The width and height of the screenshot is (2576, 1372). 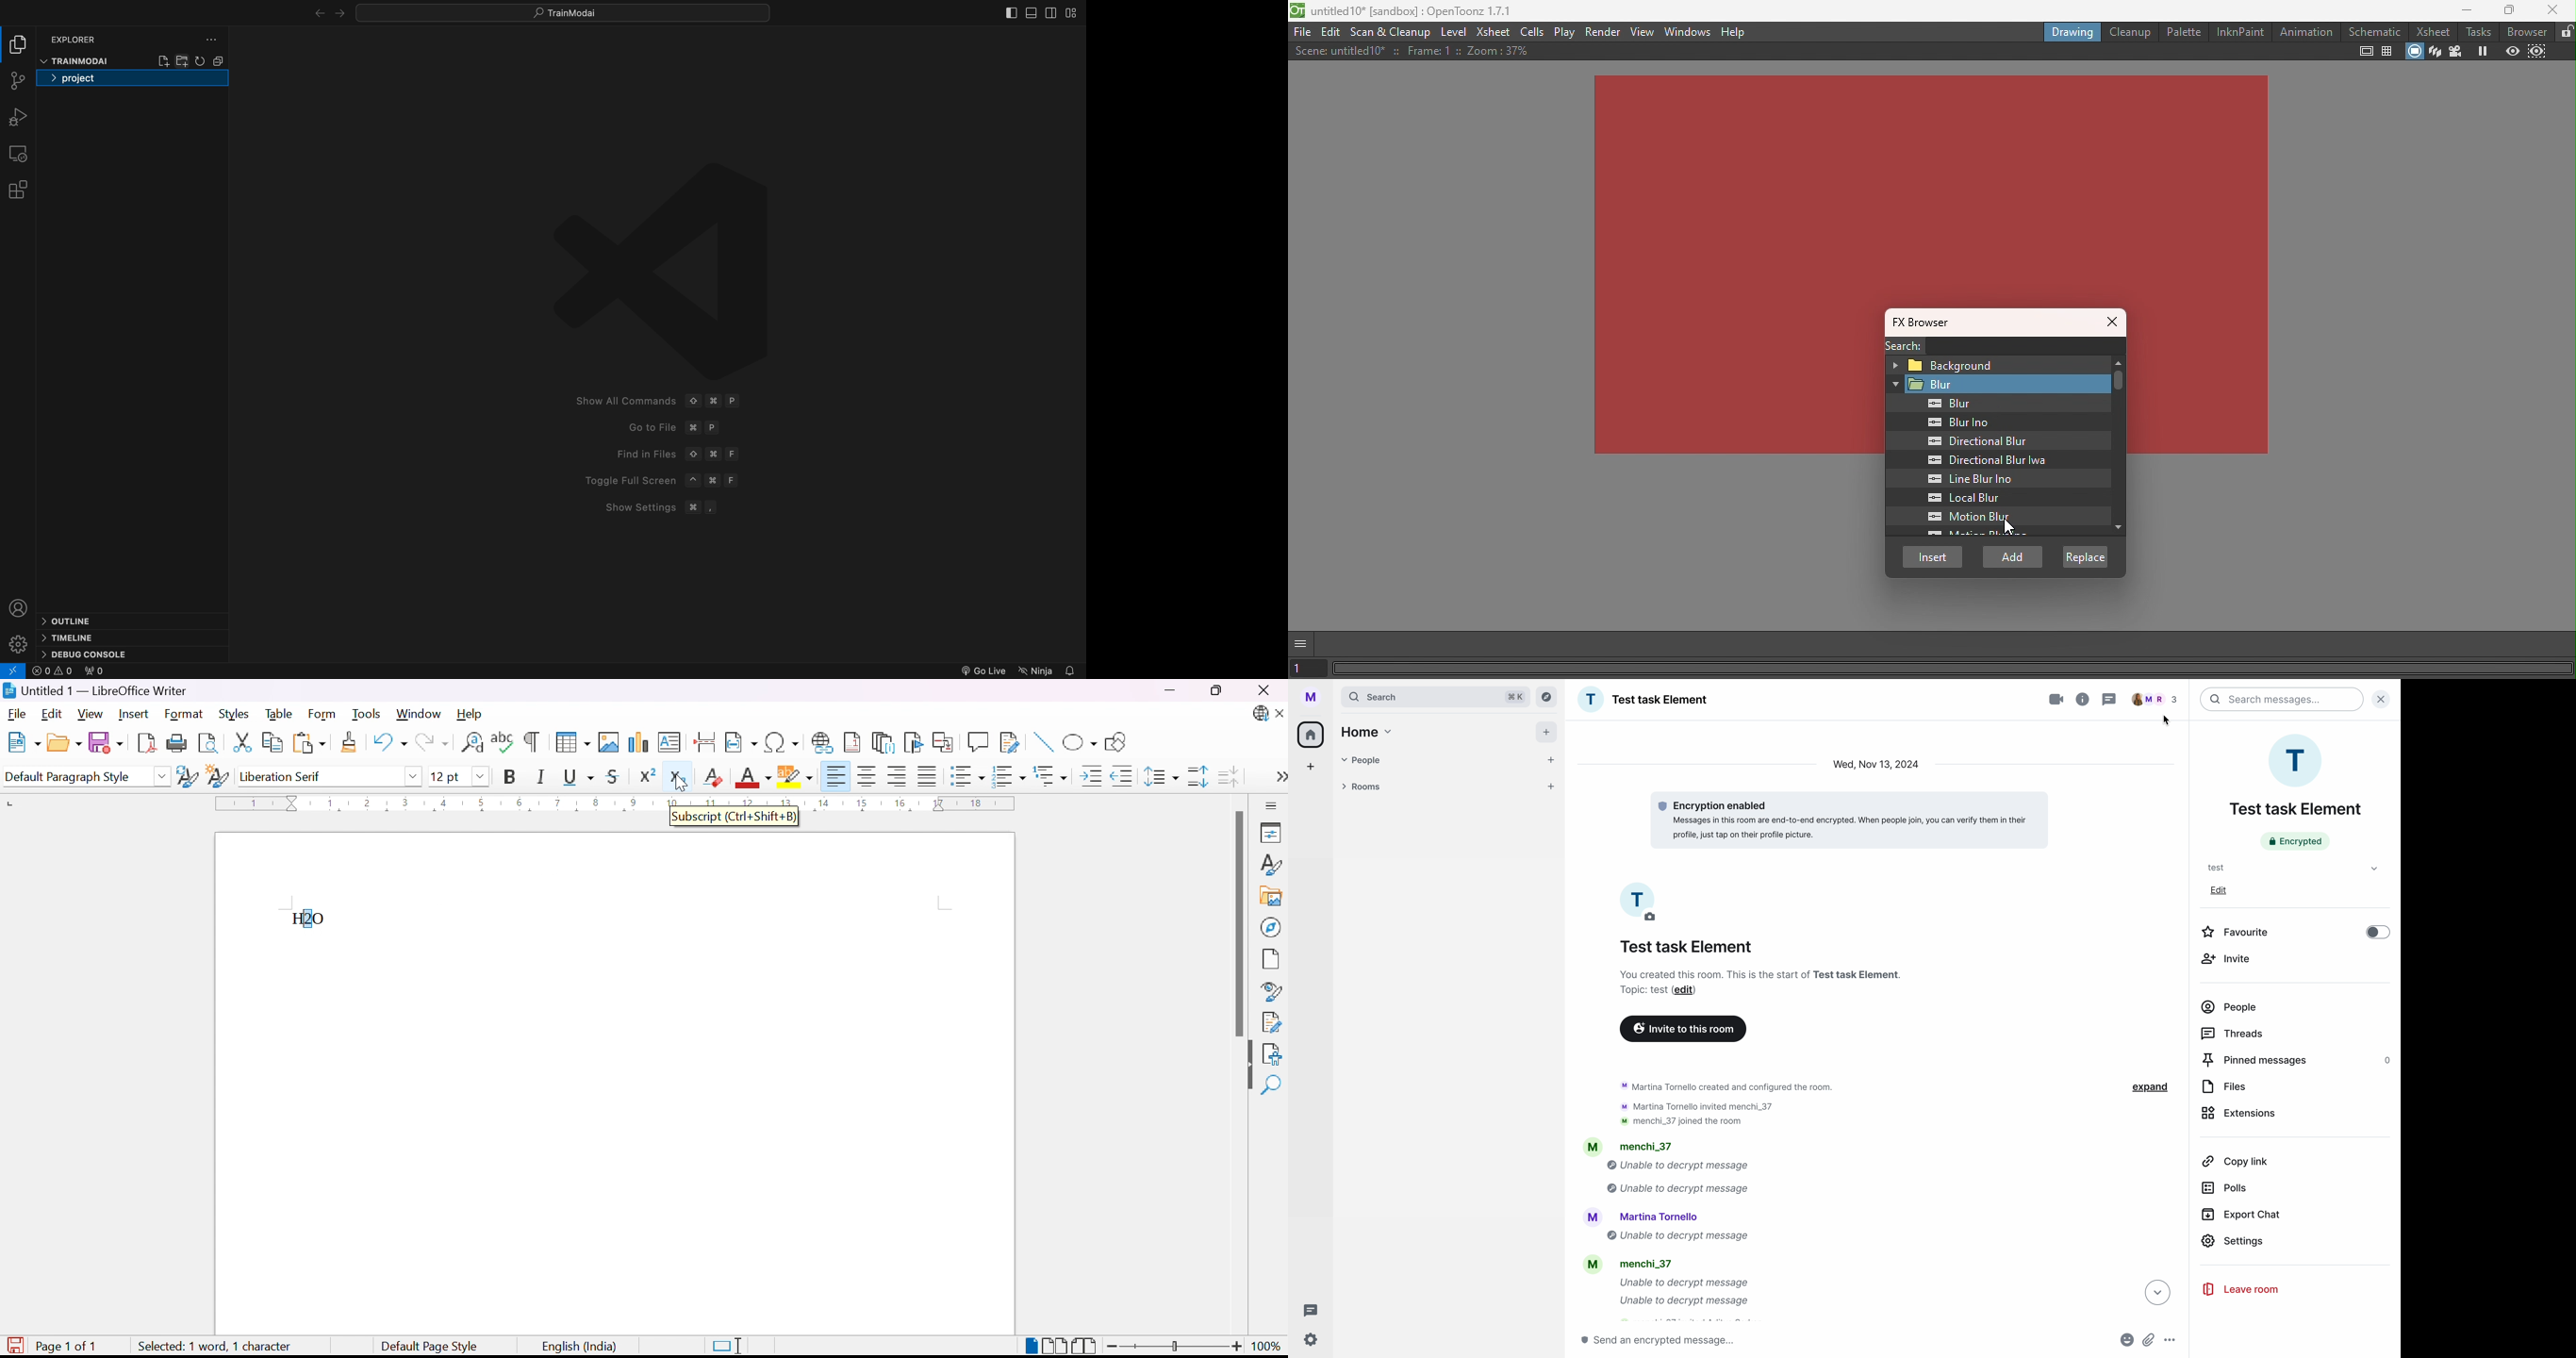 What do you see at coordinates (914, 742) in the screenshot?
I see `Insert bookmark` at bounding box center [914, 742].